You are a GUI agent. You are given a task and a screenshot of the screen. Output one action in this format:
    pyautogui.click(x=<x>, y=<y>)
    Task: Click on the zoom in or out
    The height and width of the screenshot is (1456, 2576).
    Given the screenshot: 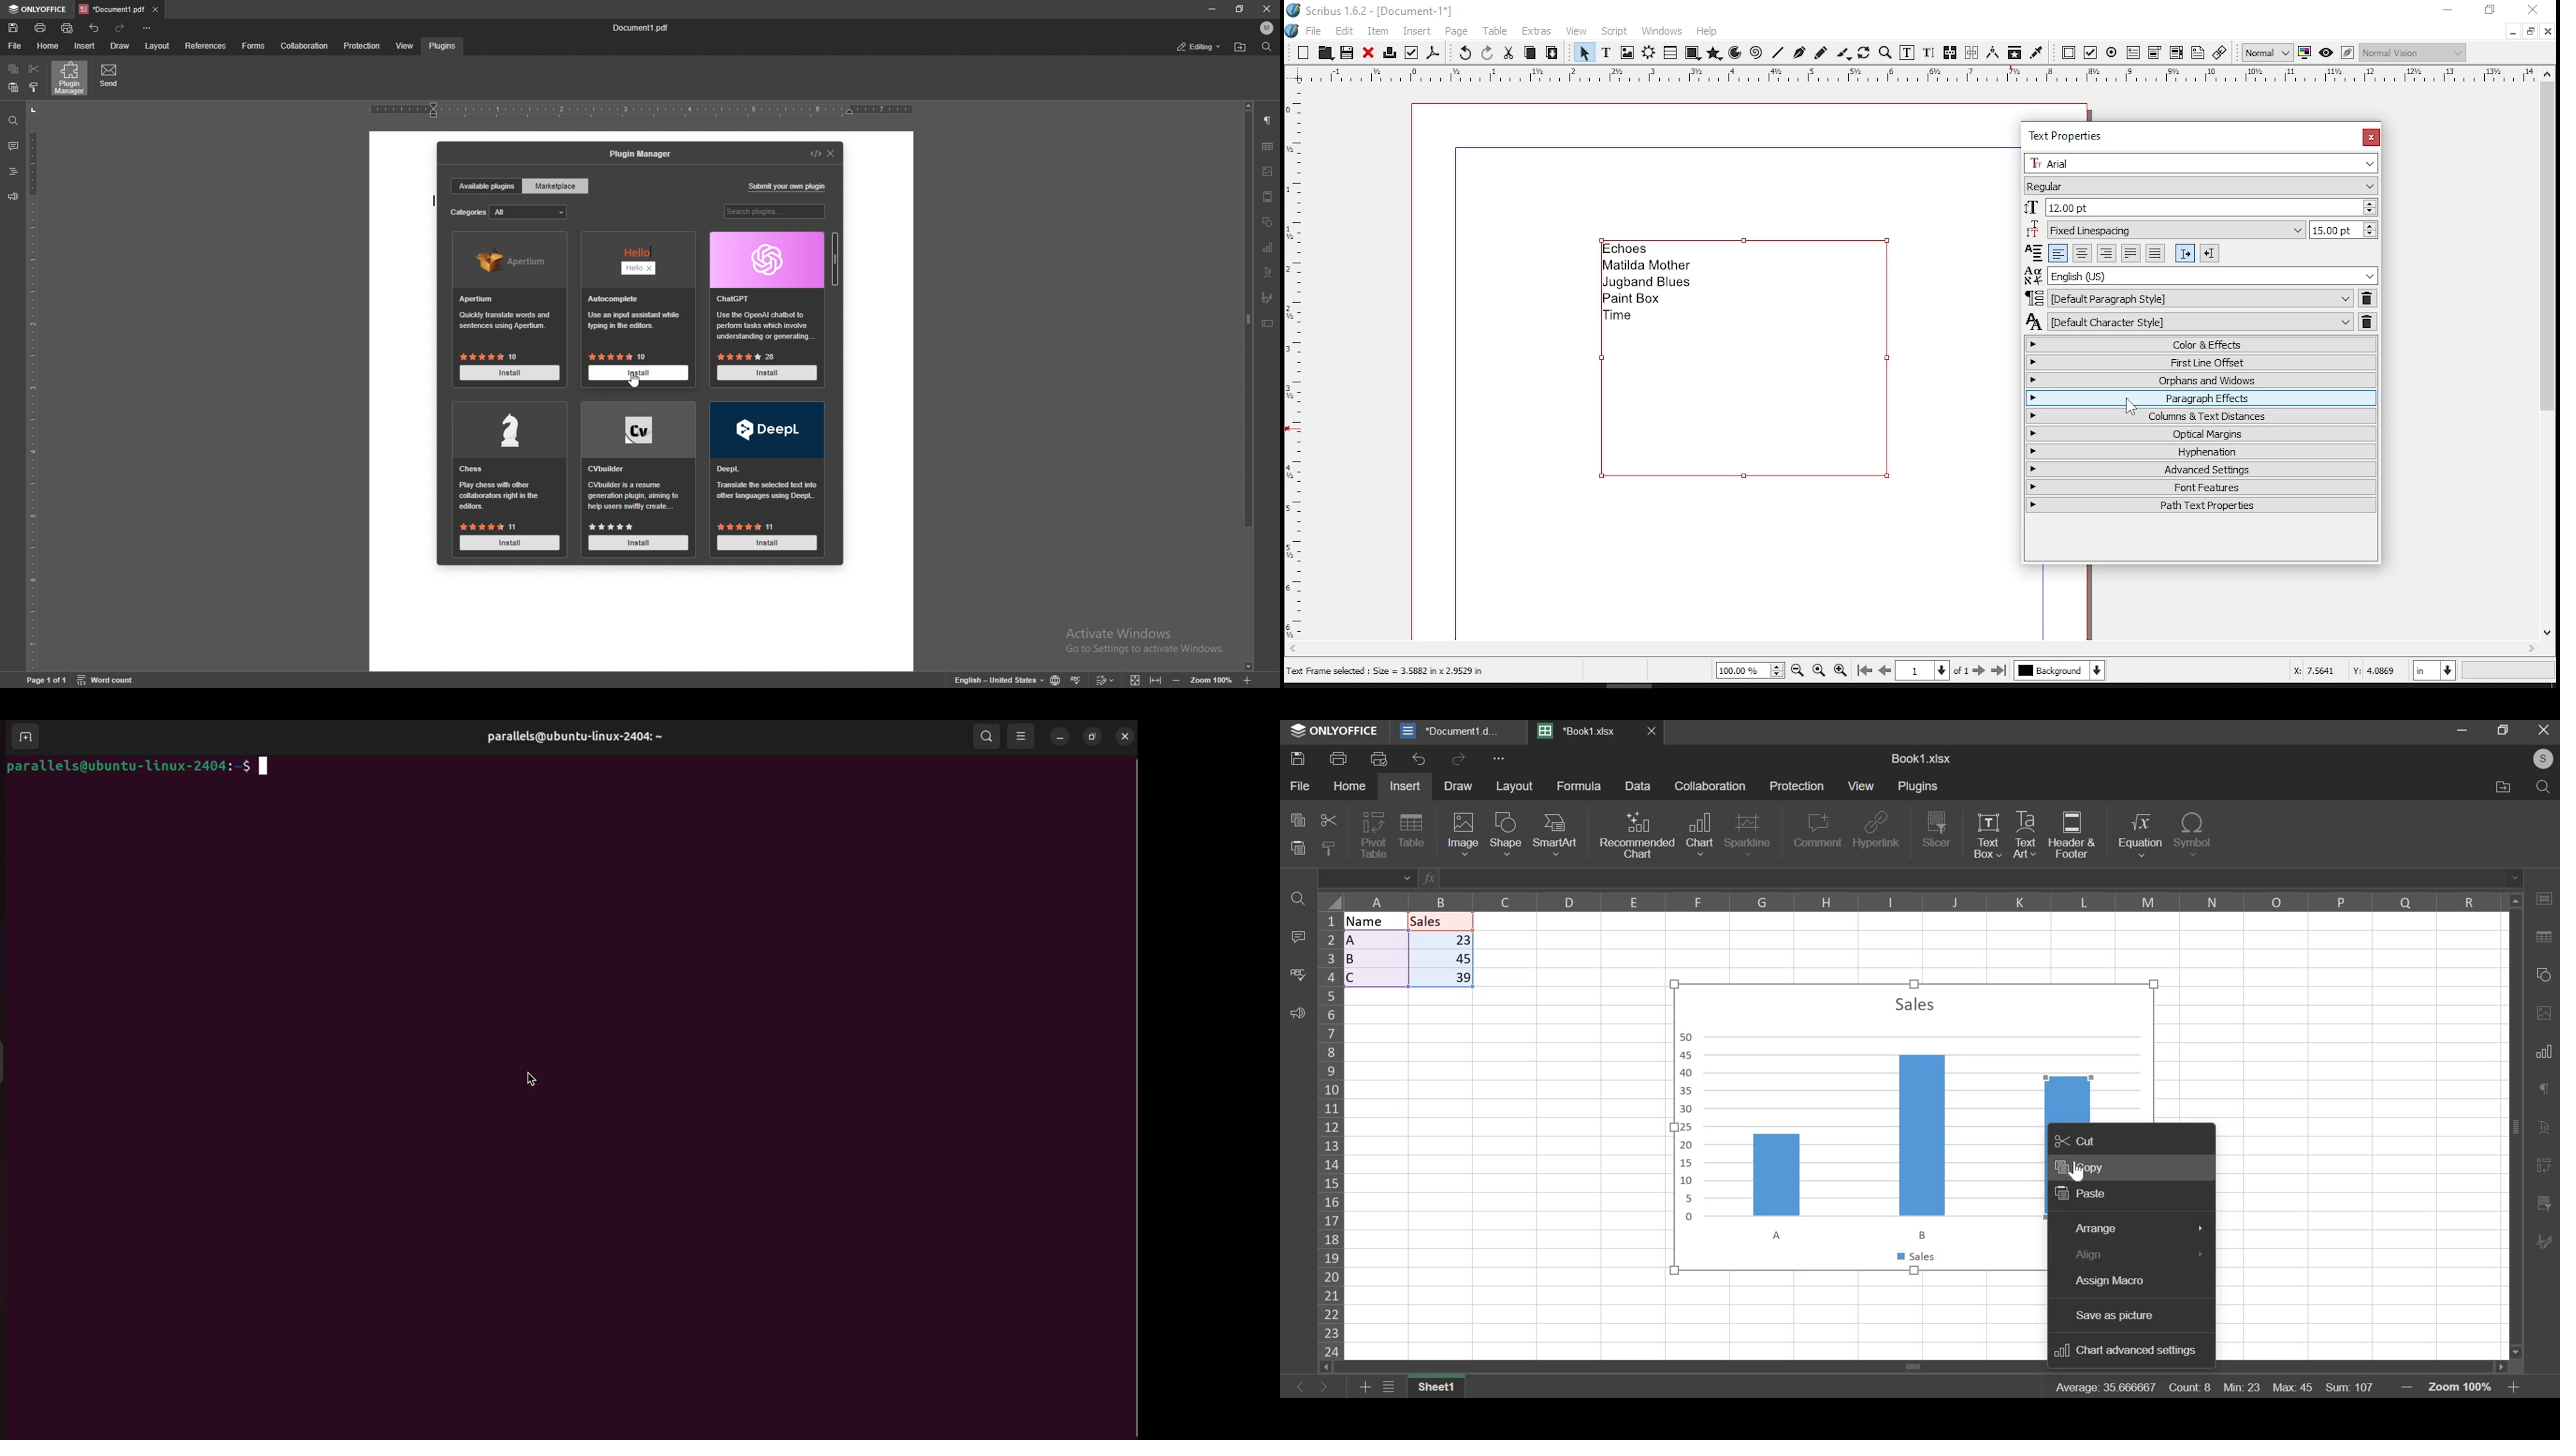 What is the action you would take?
    pyautogui.click(x=1887, y=52)
    